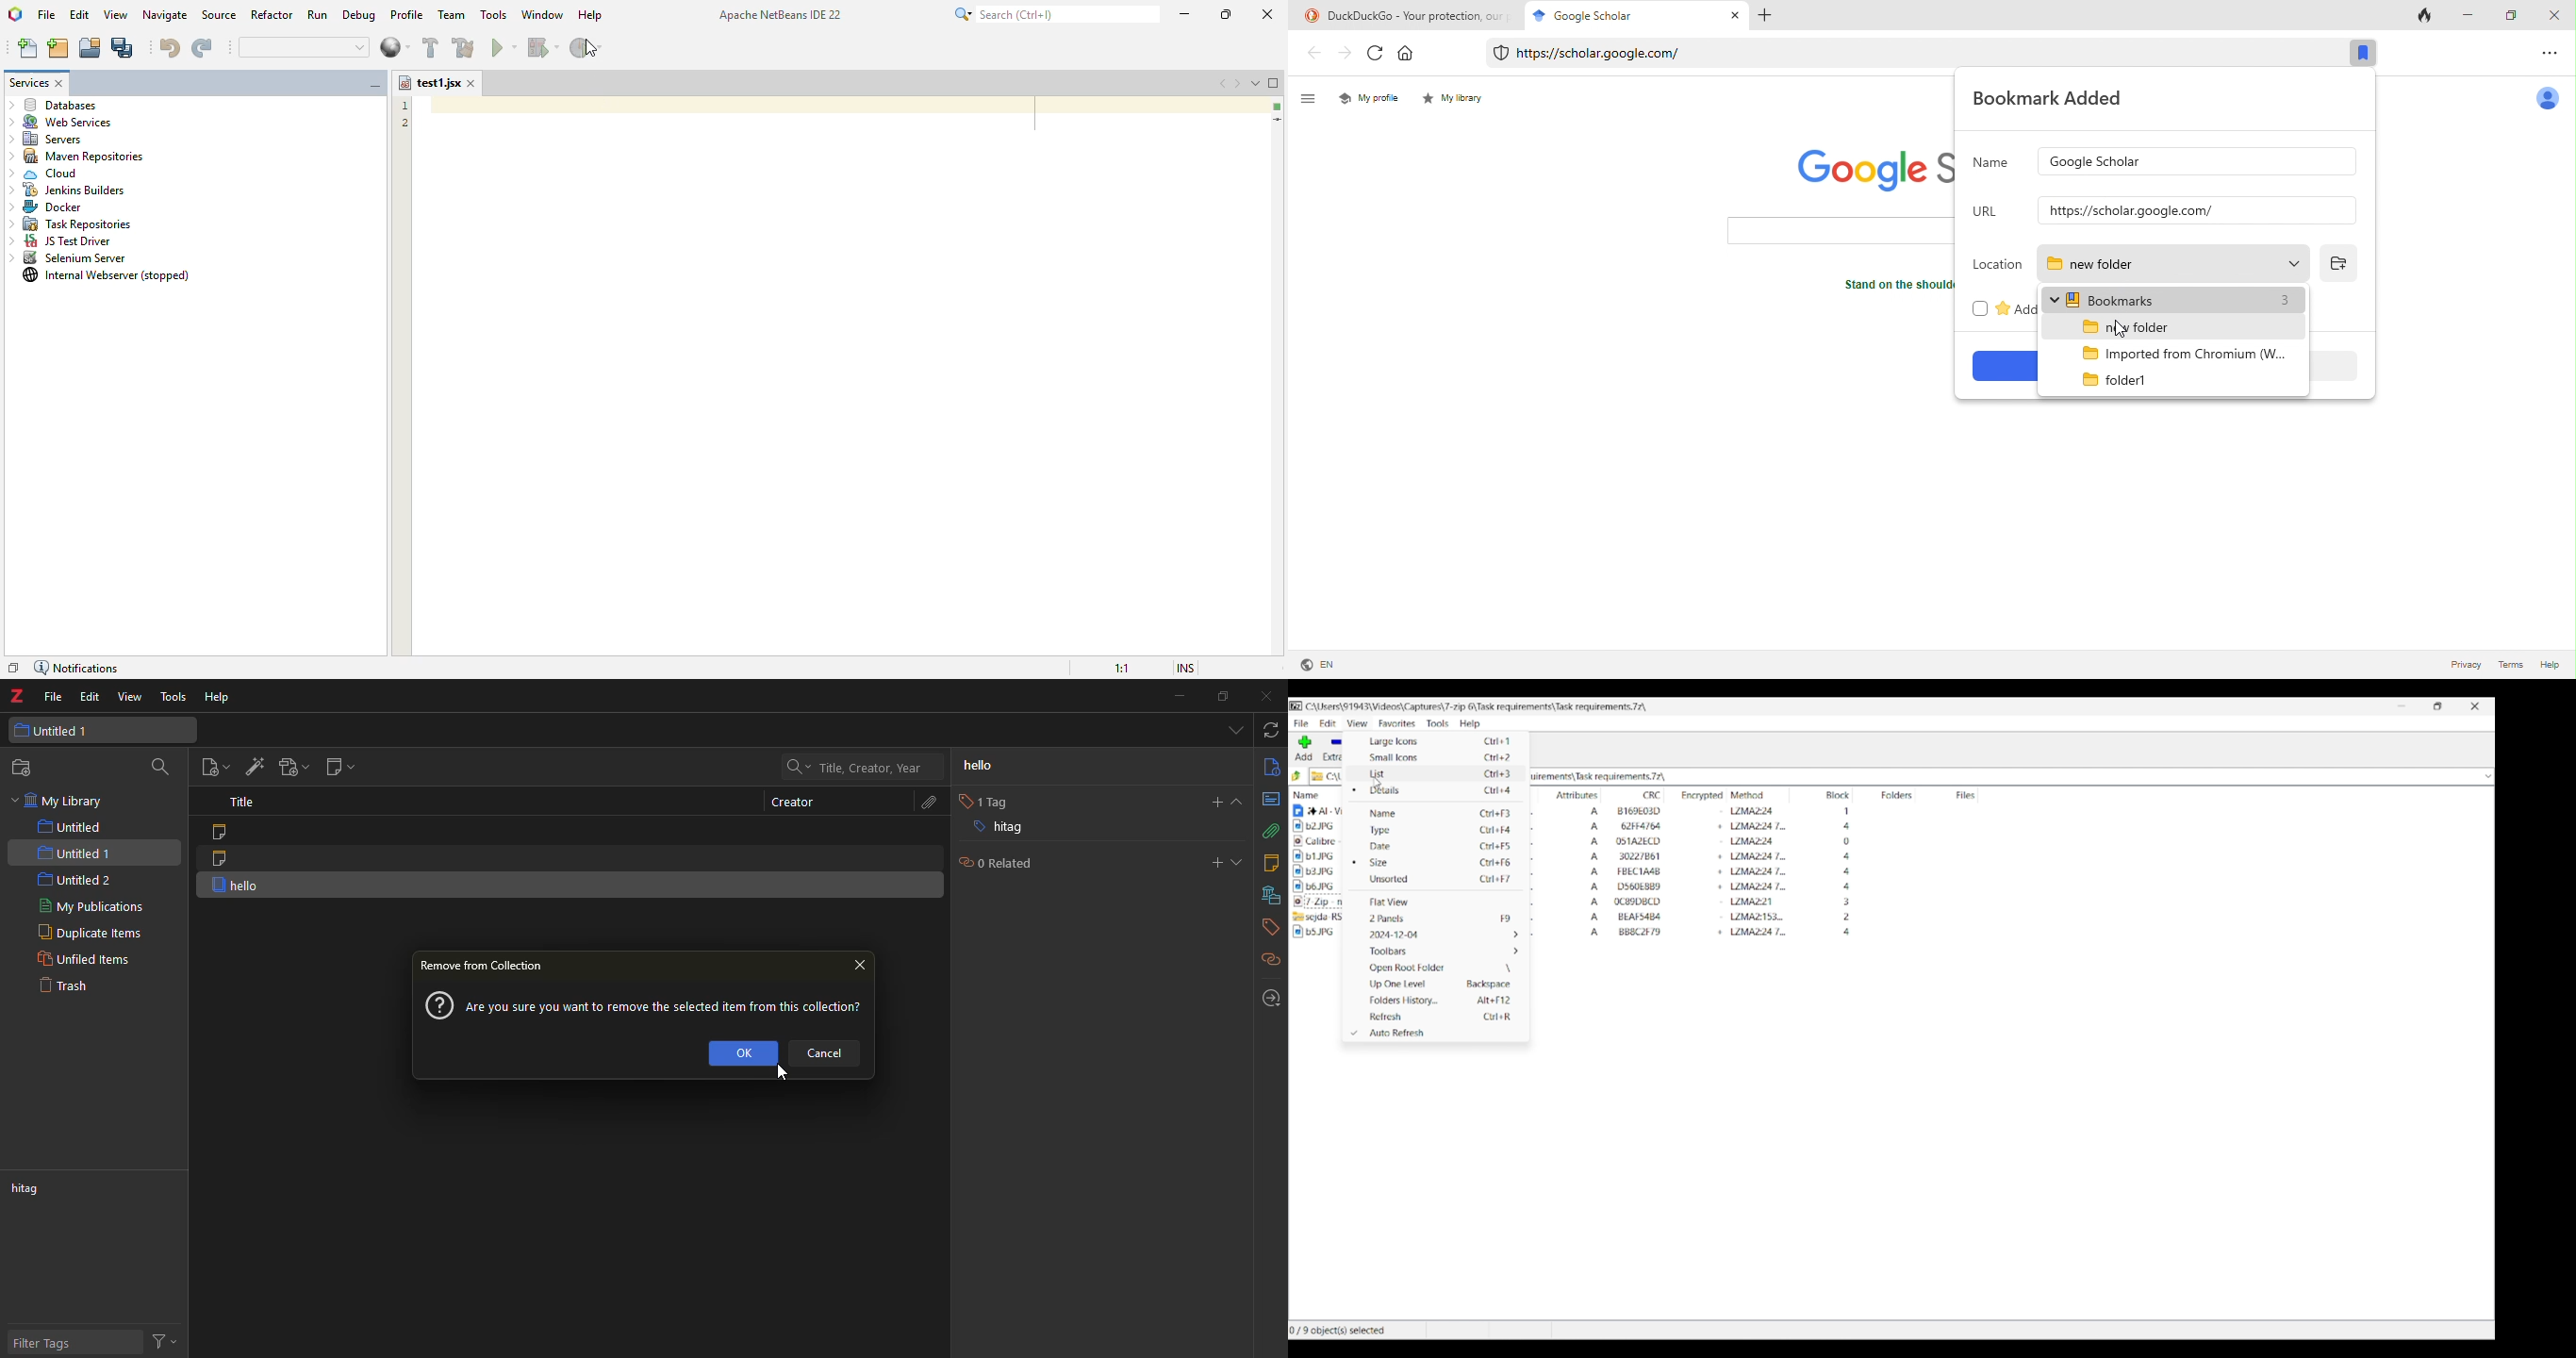 The image size is (2576, 1372). I want to click on Size, so click(1439, 863).